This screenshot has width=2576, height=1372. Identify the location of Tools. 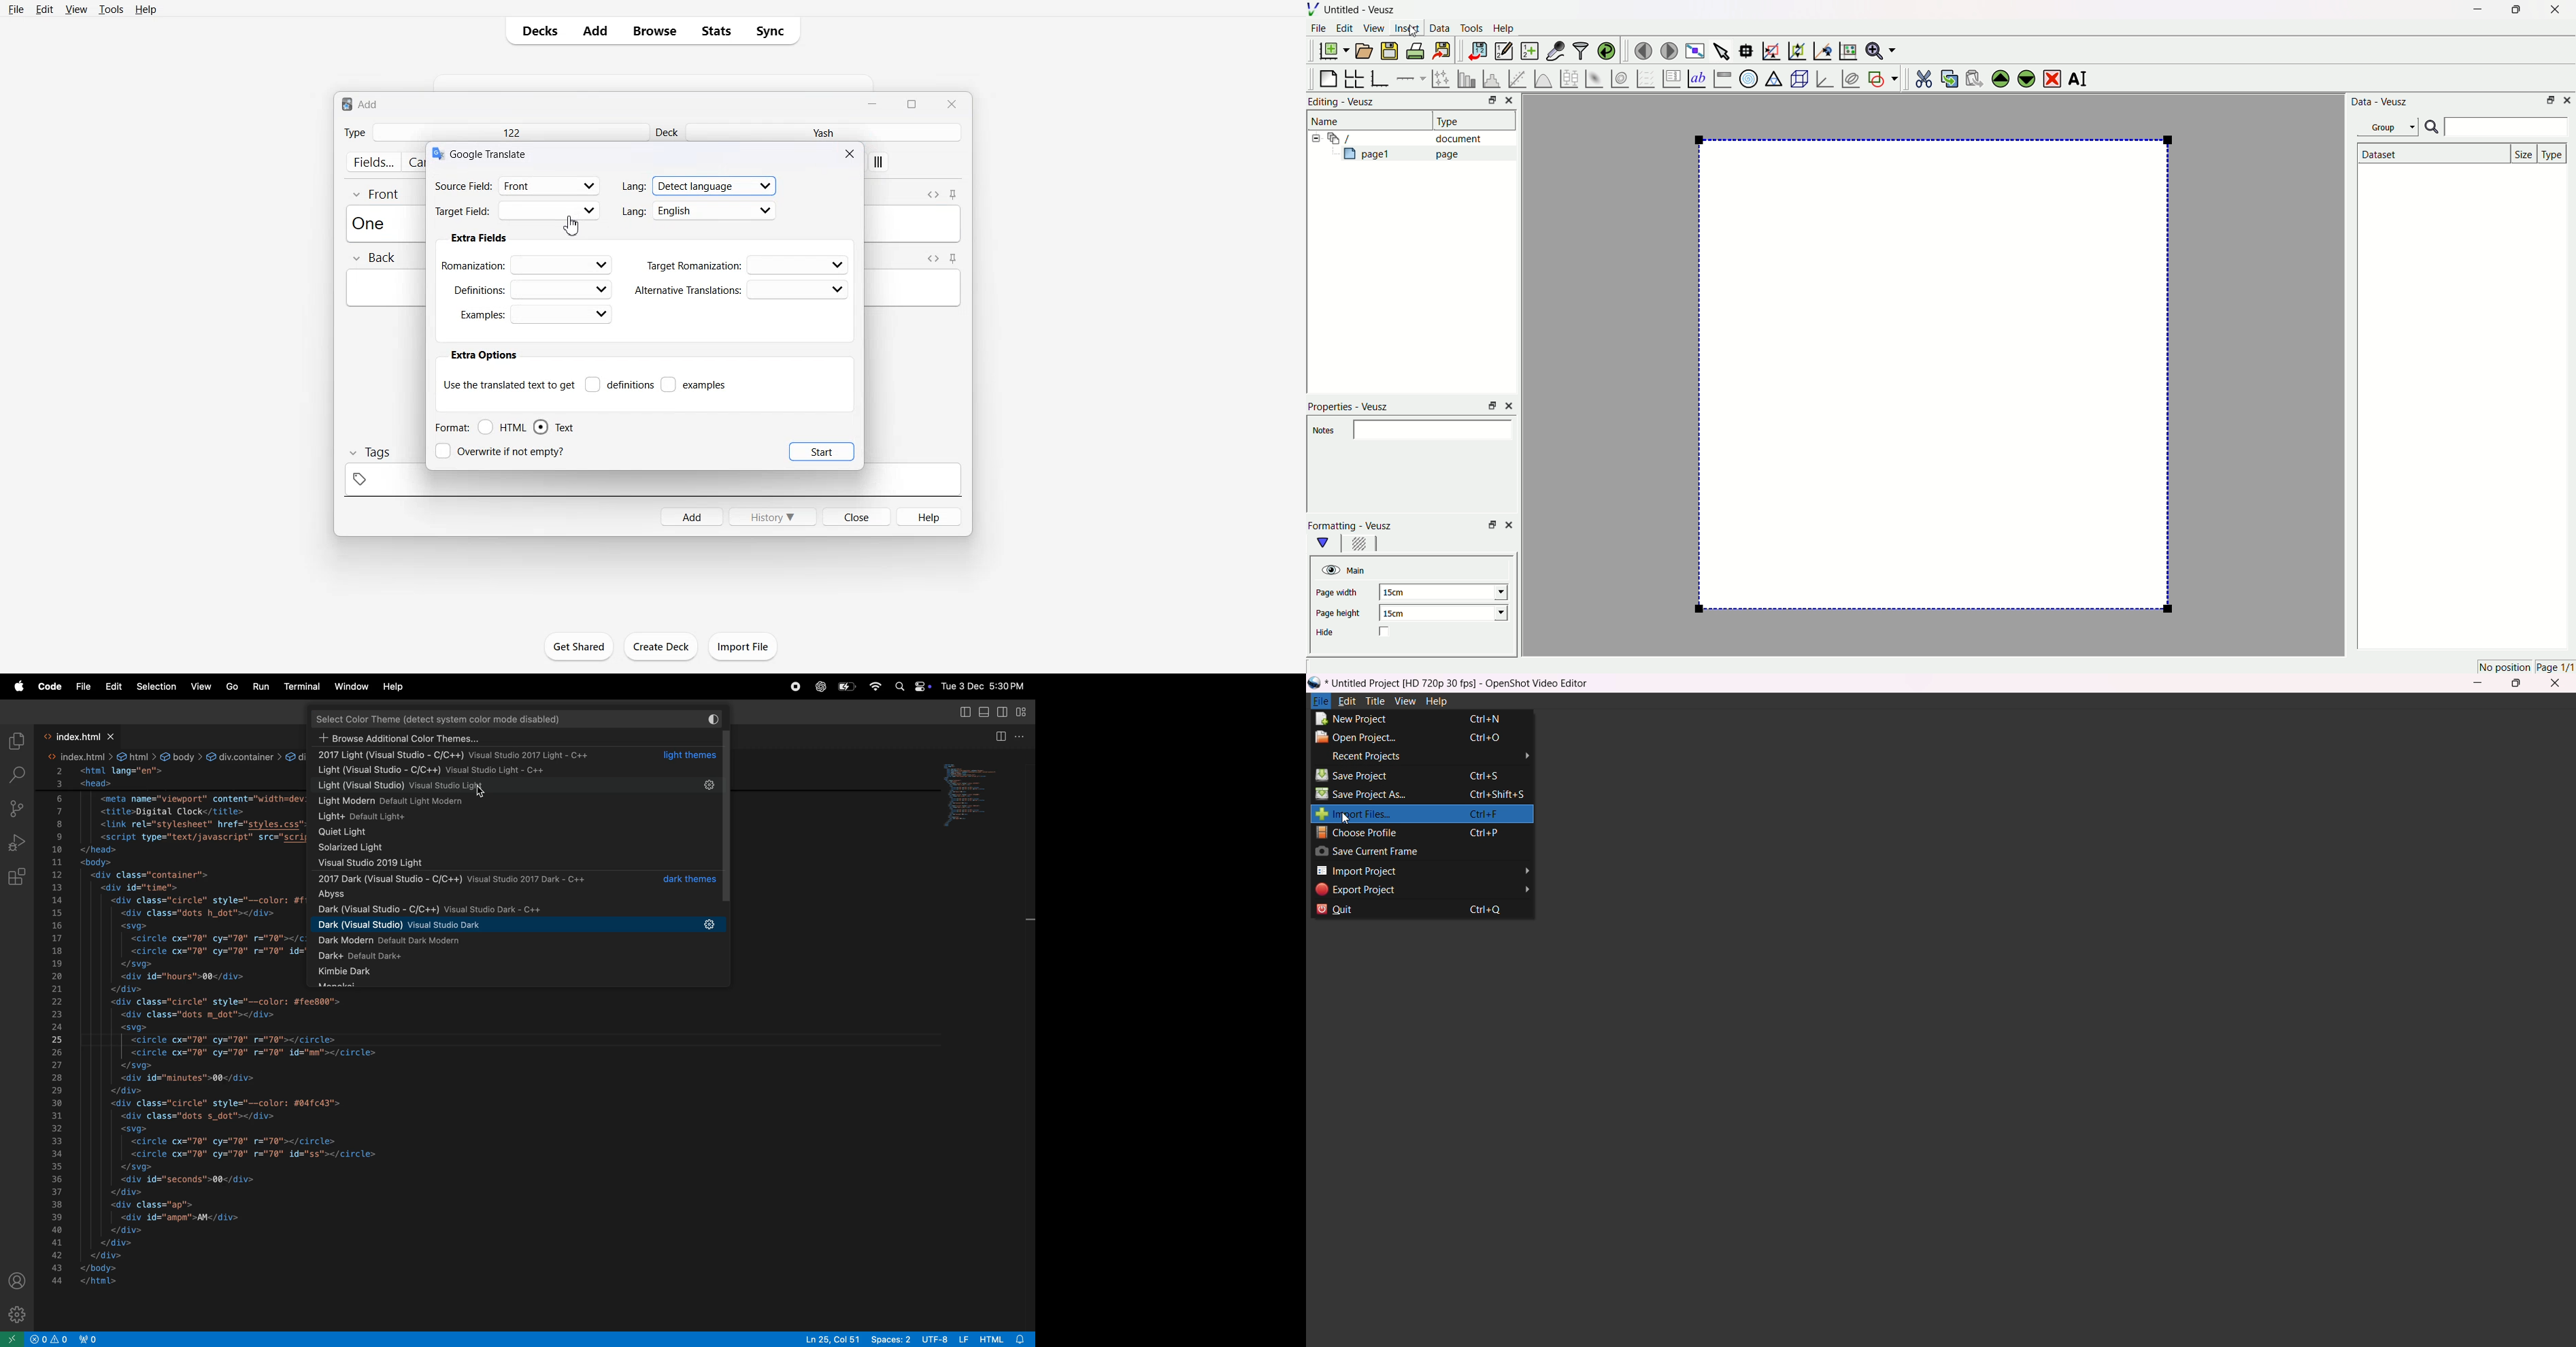
(1472, 29).